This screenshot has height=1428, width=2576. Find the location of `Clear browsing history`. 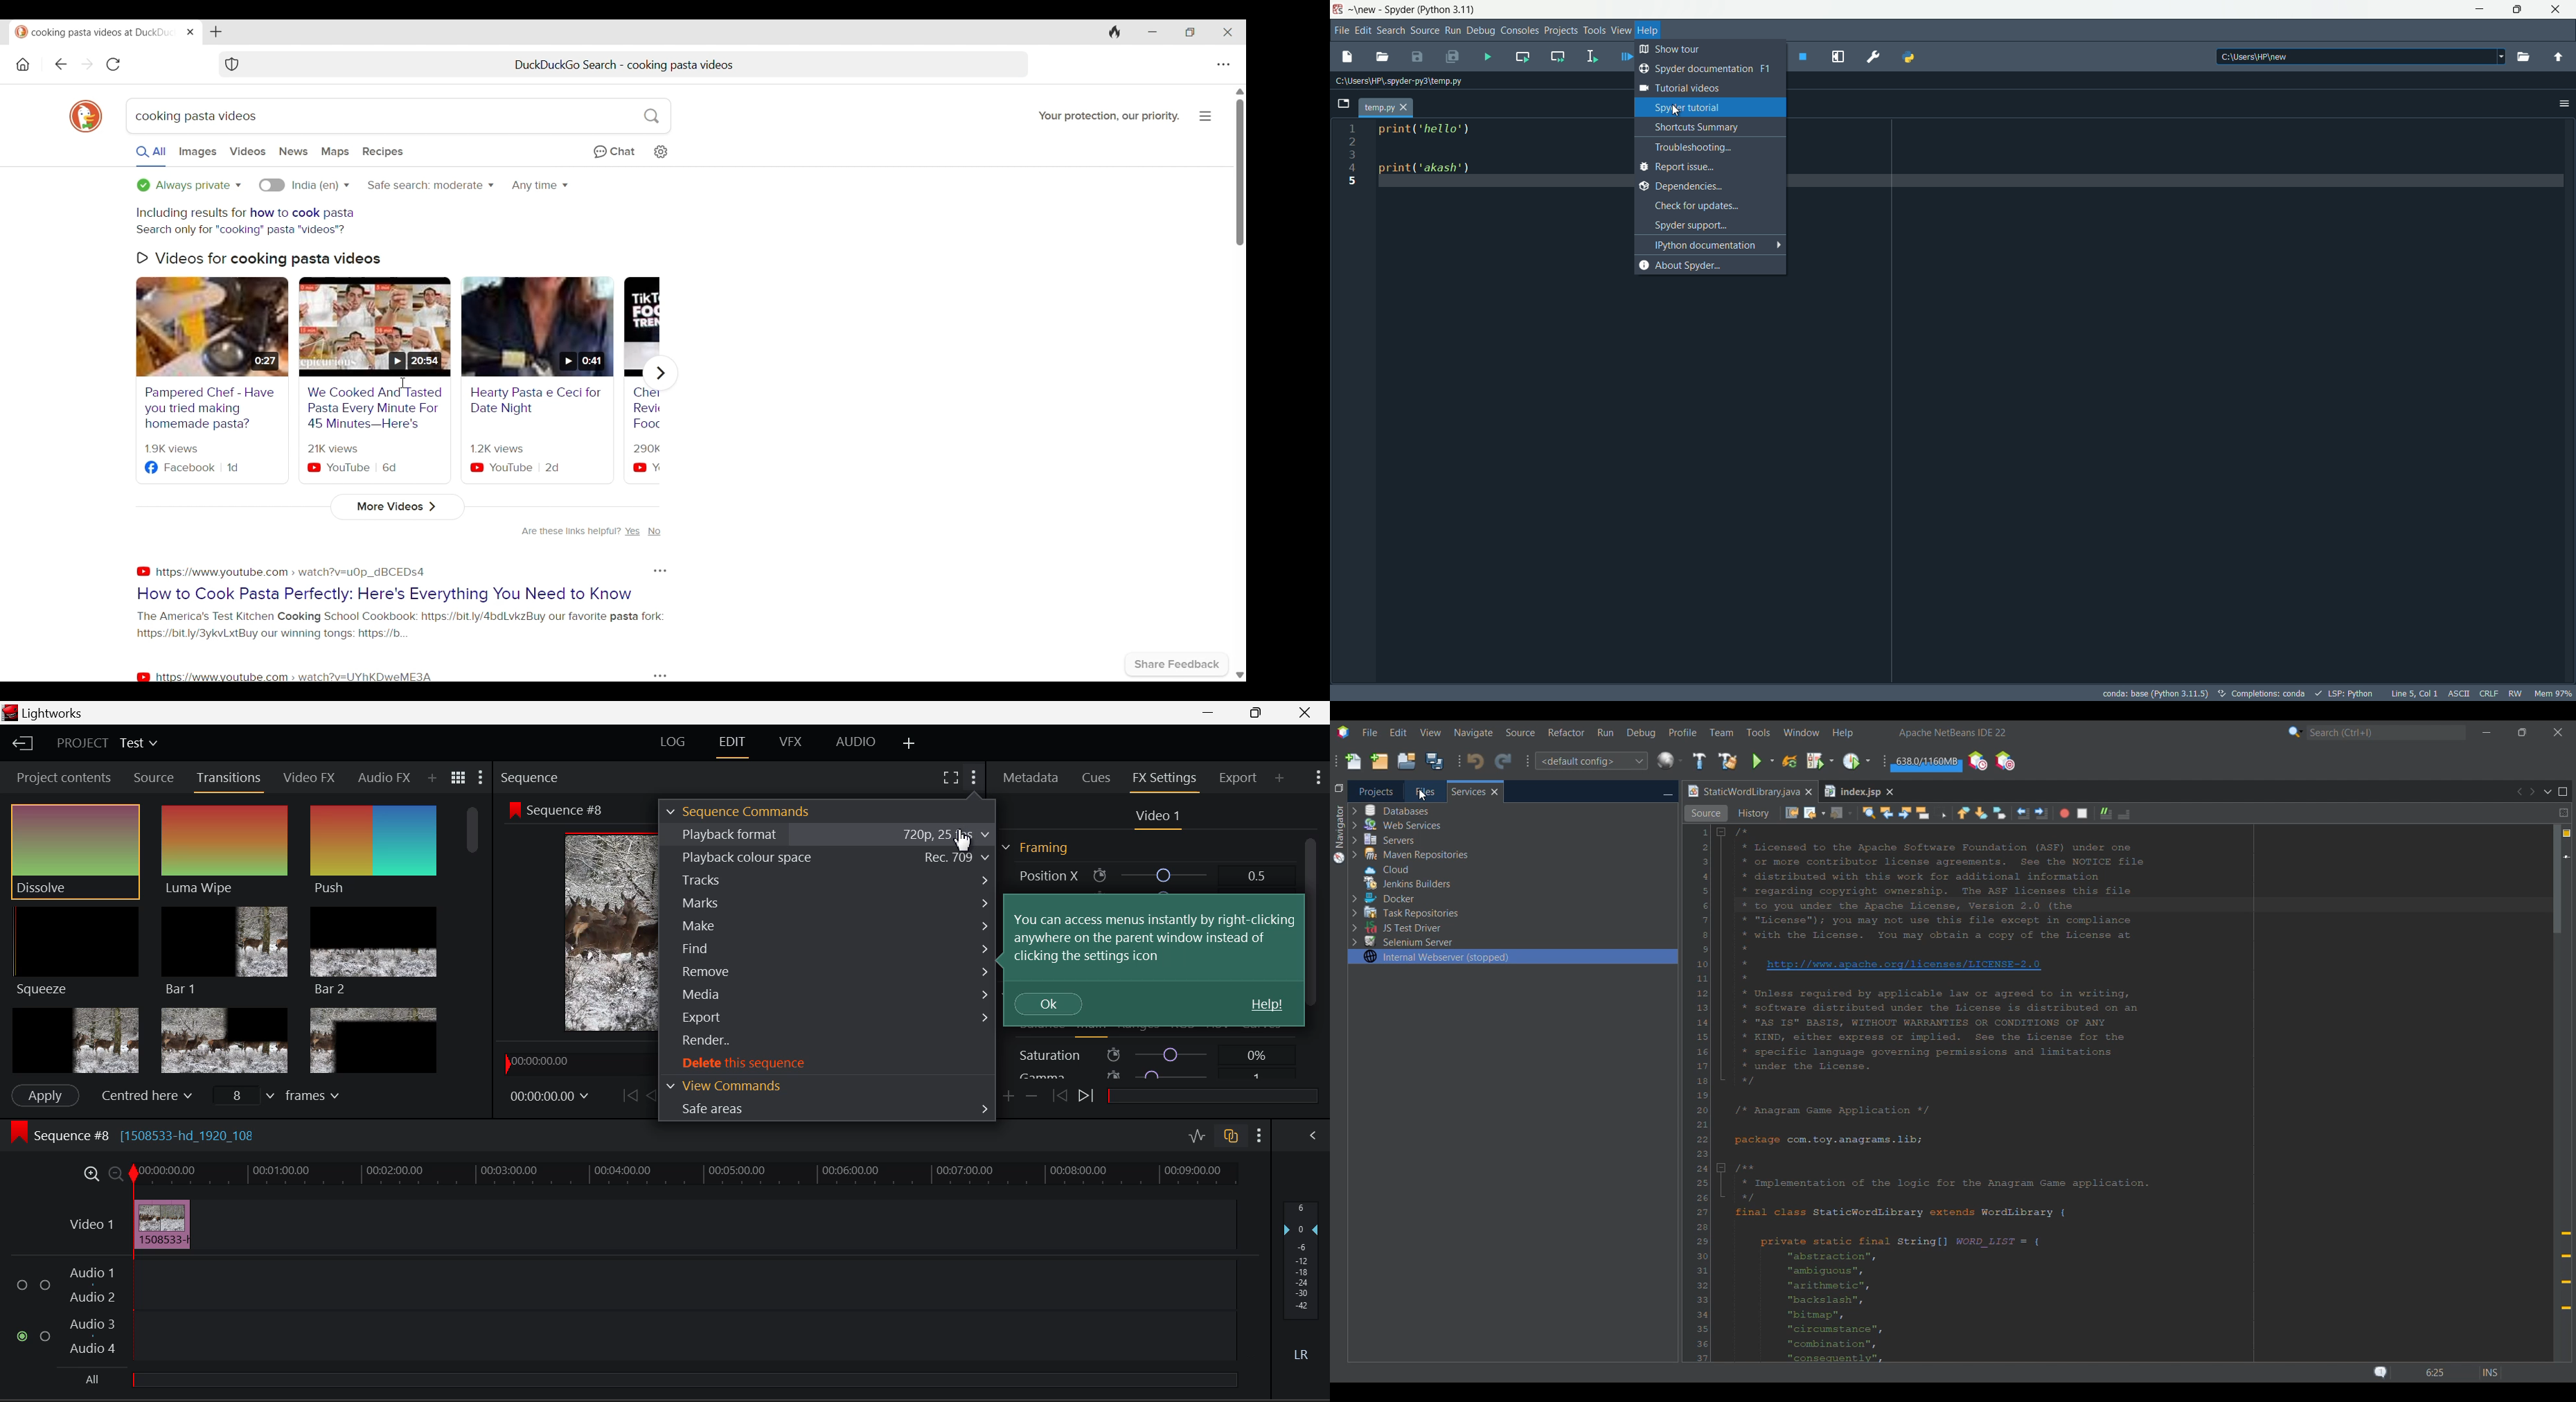

Clear browsing history is located at coordinates (1115, 31).